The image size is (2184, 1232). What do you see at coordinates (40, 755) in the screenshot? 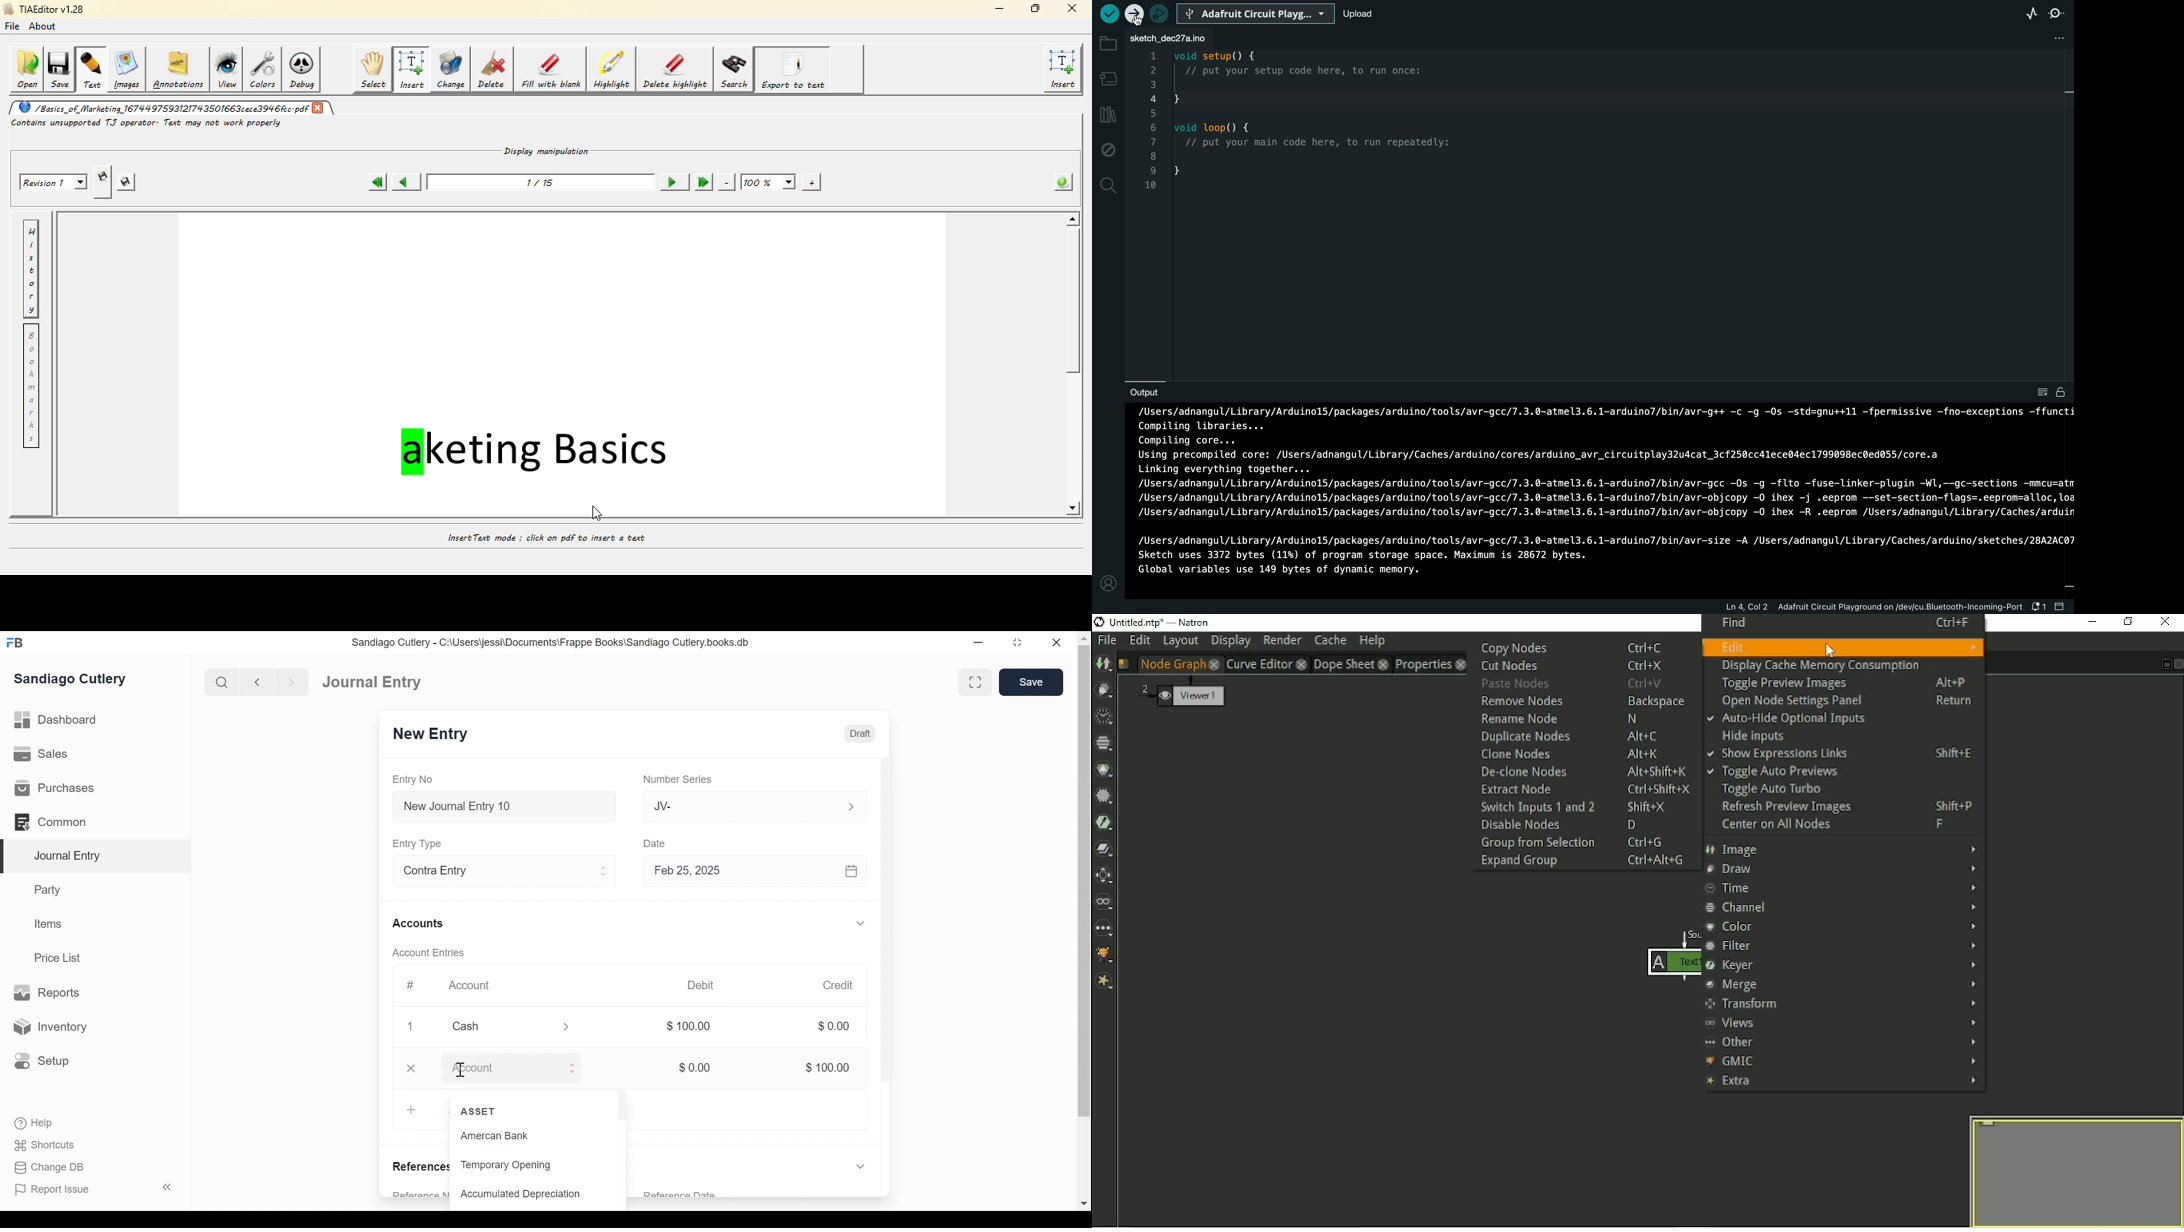
I see `Sales` at bounding box center [40, 755].